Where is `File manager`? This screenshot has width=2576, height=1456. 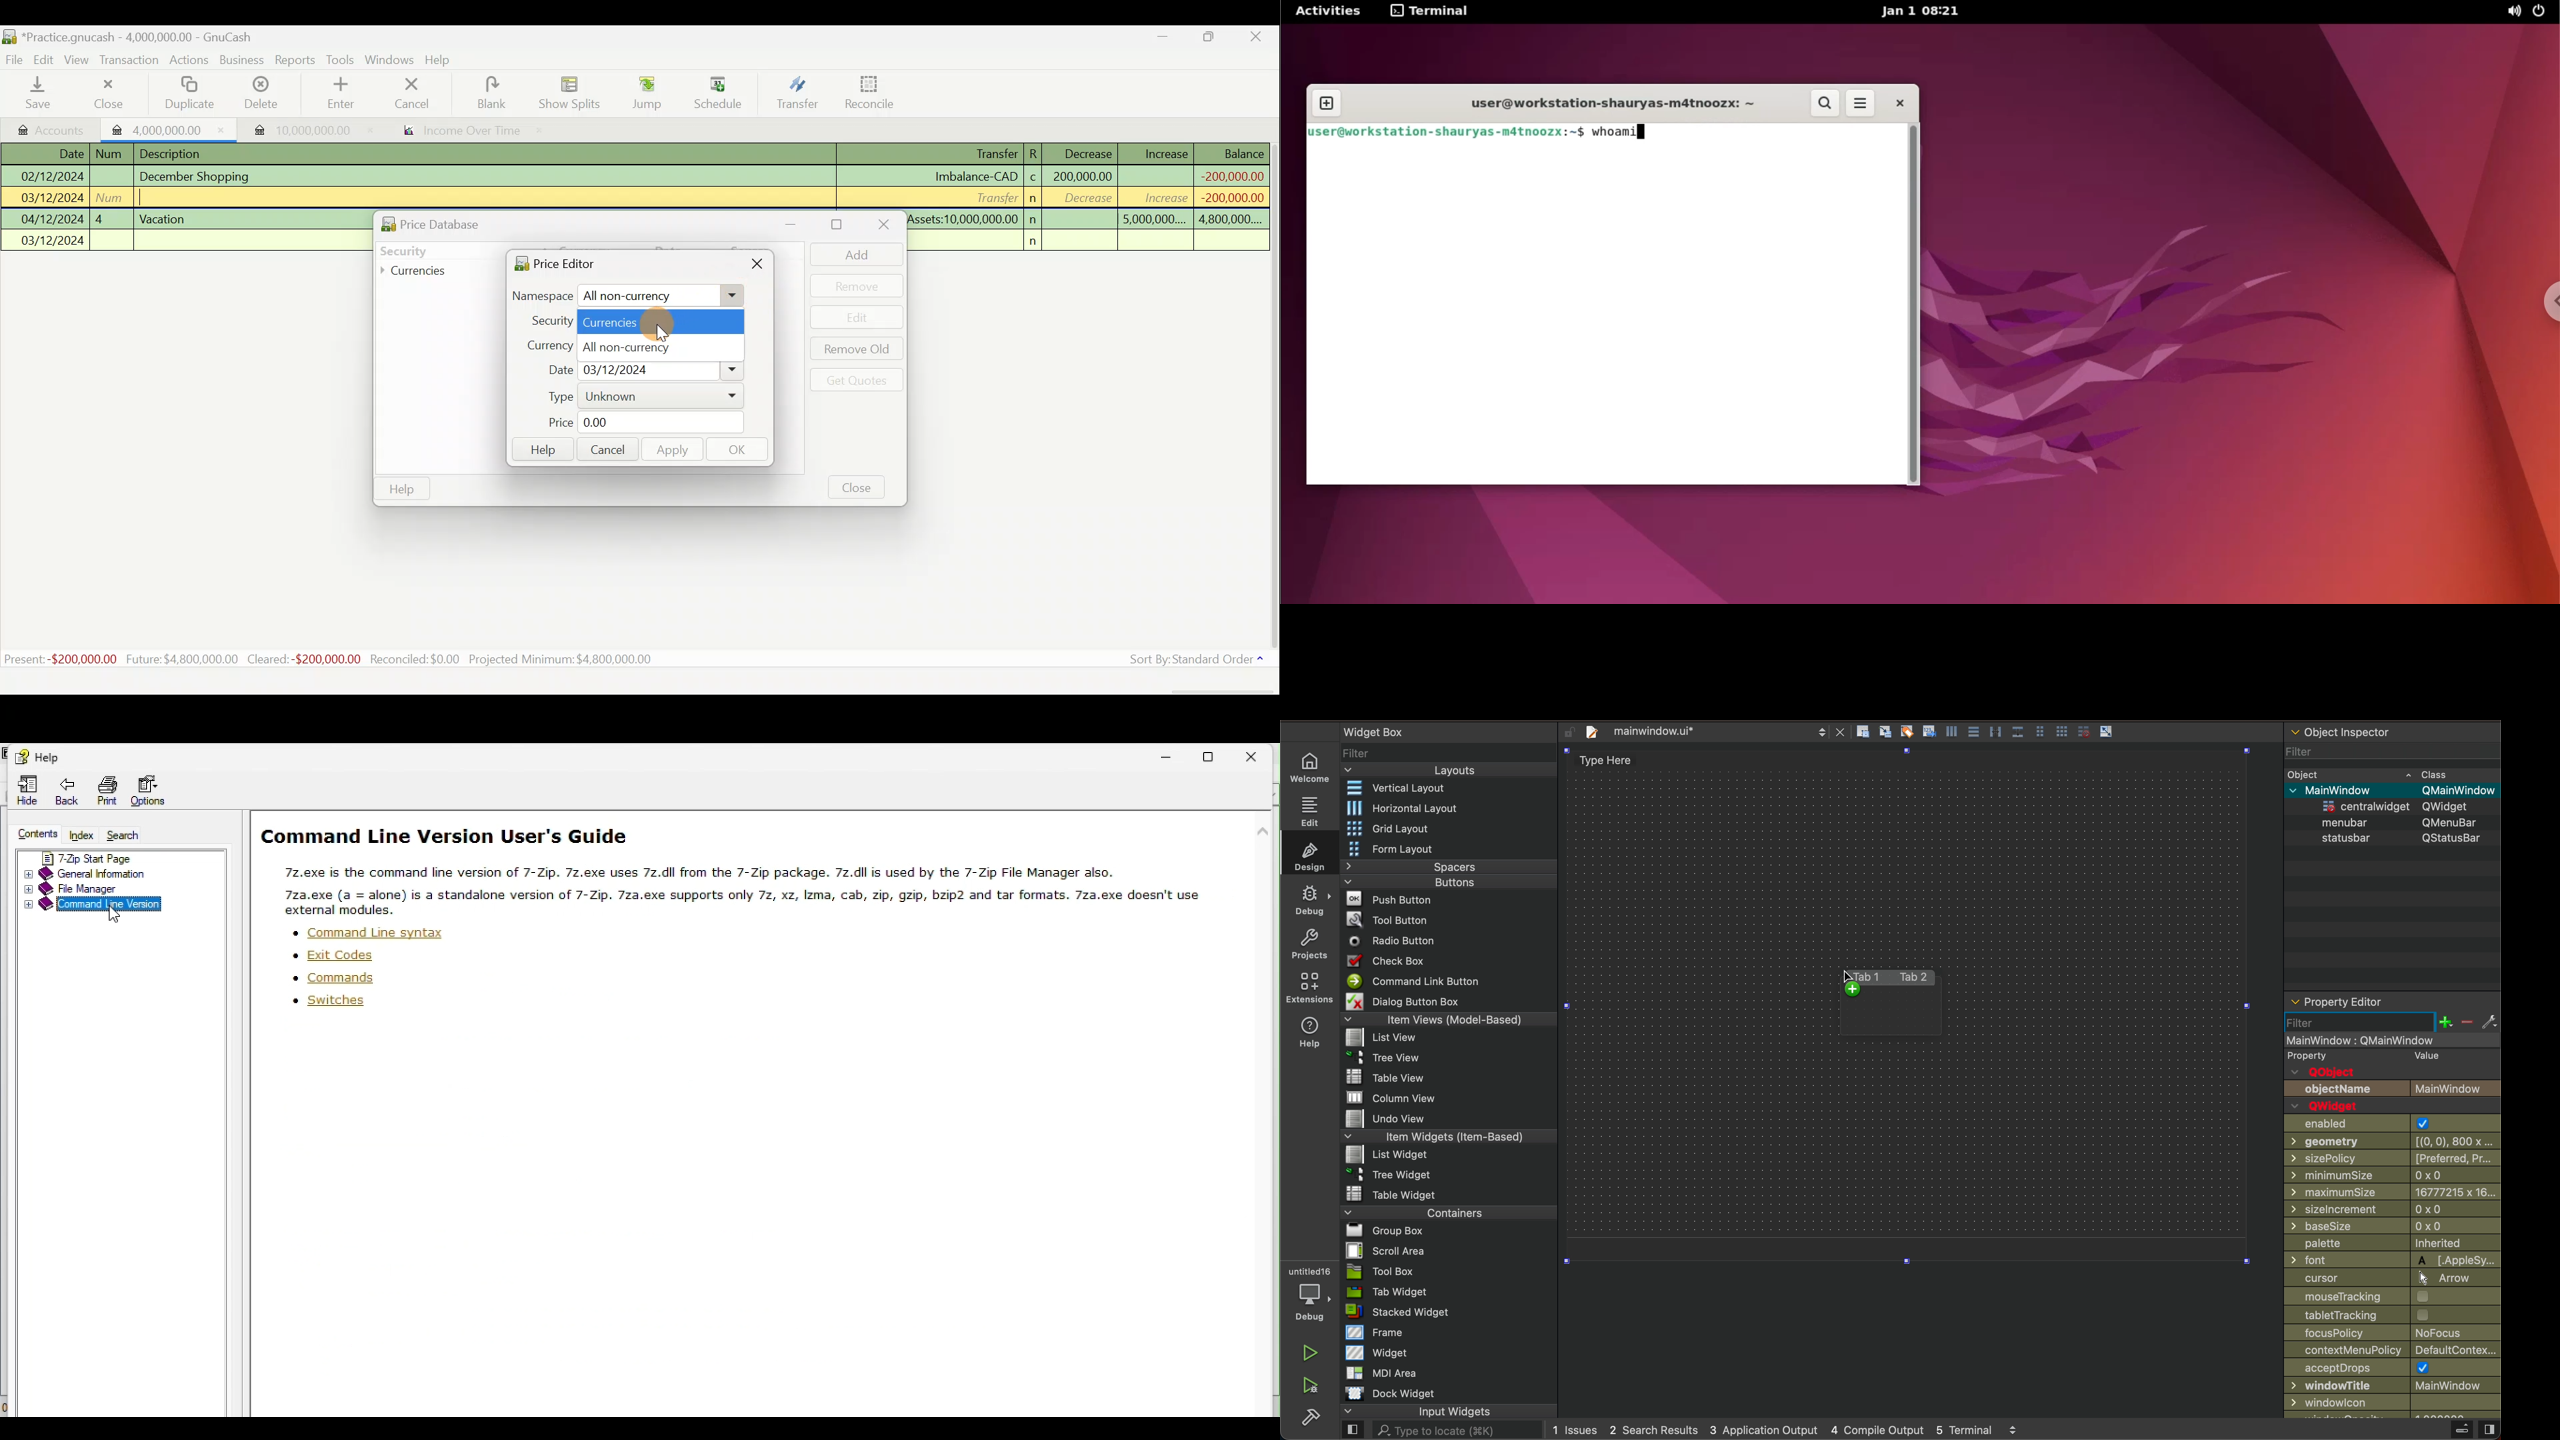
File manager is located at coordinates (107, 889).